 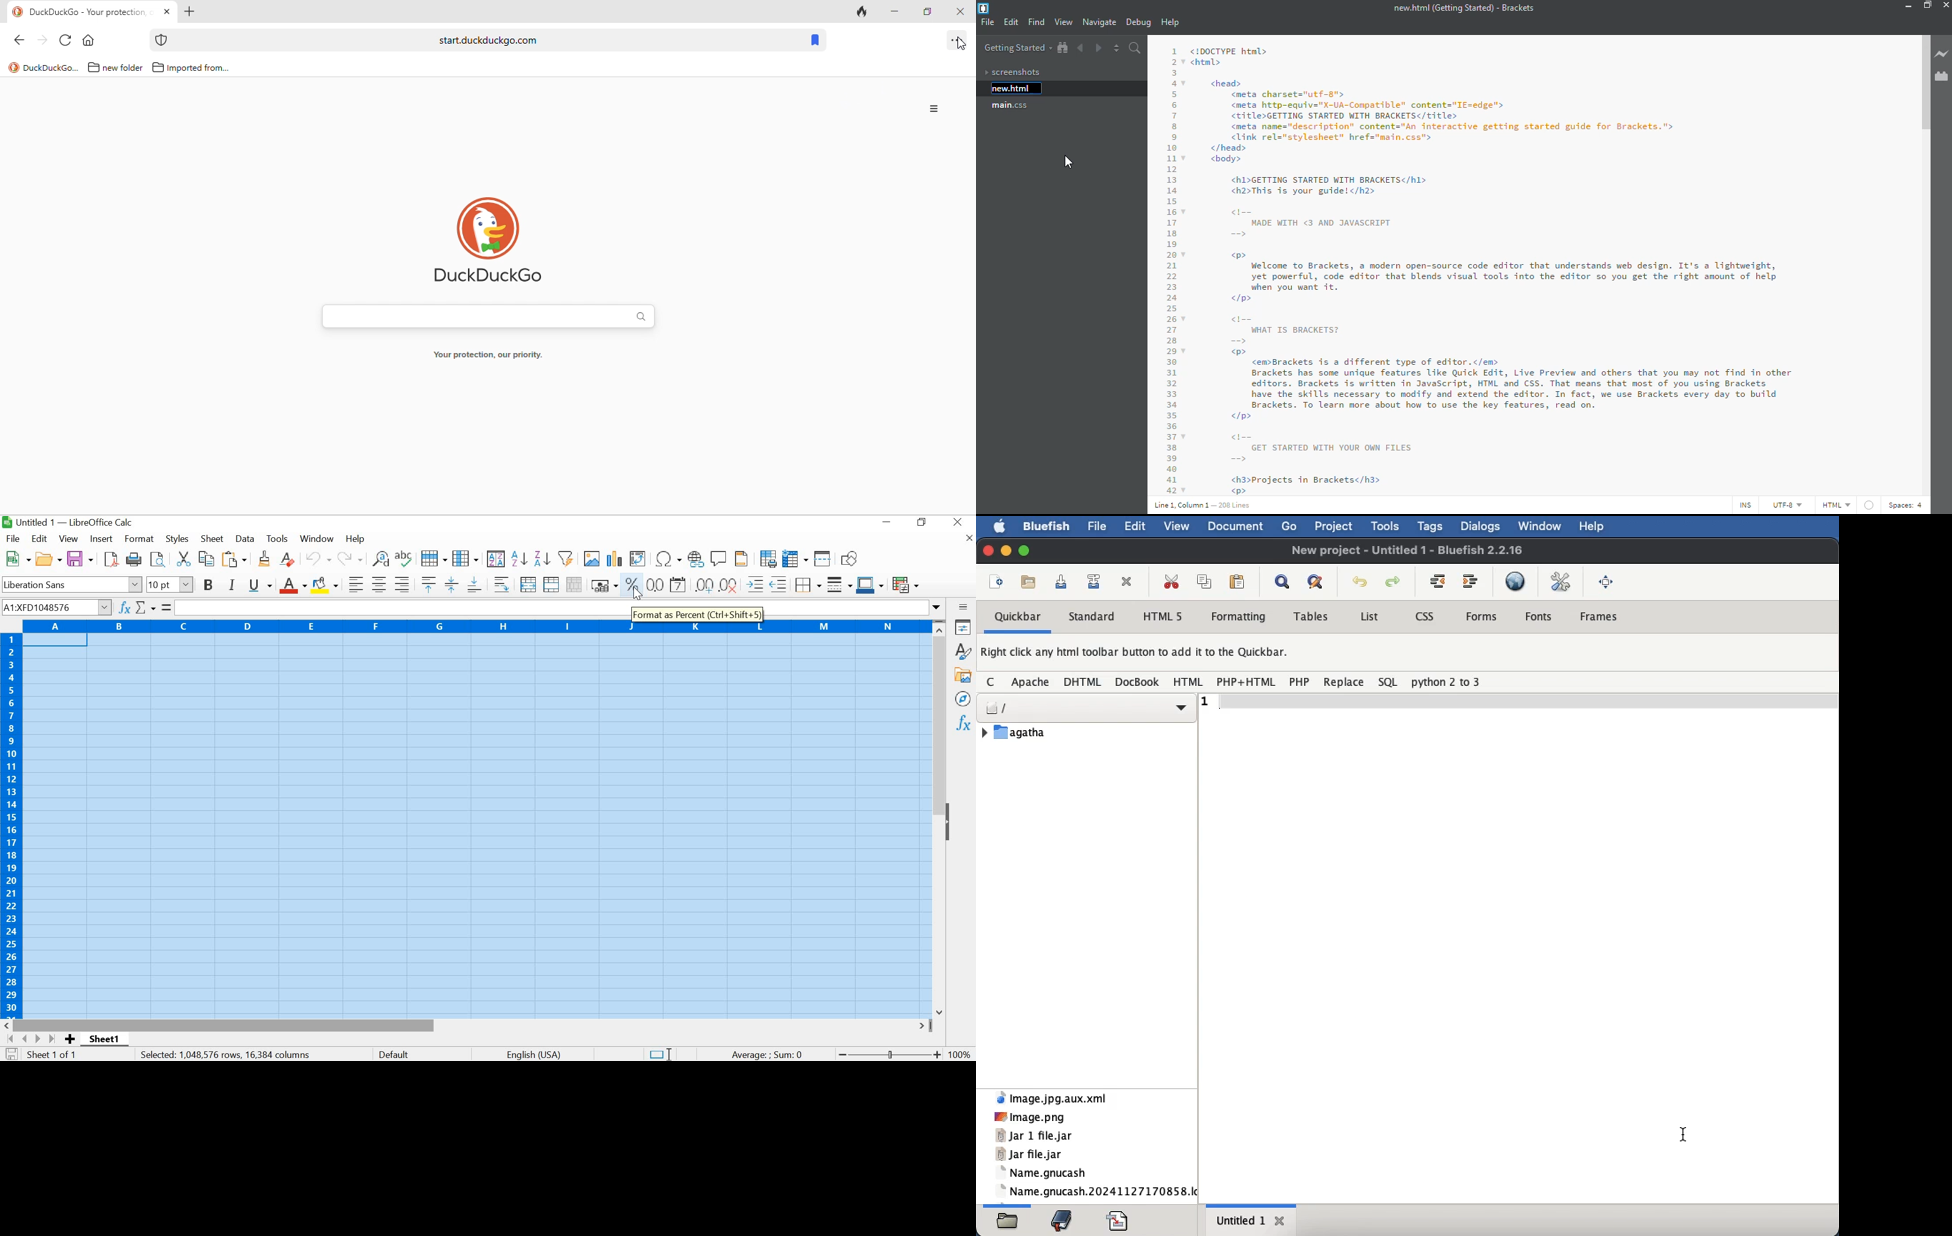 What do you see at coordinates (1836, 505) in the screenshot?
I see `html` at bounding box center [1836, 505].